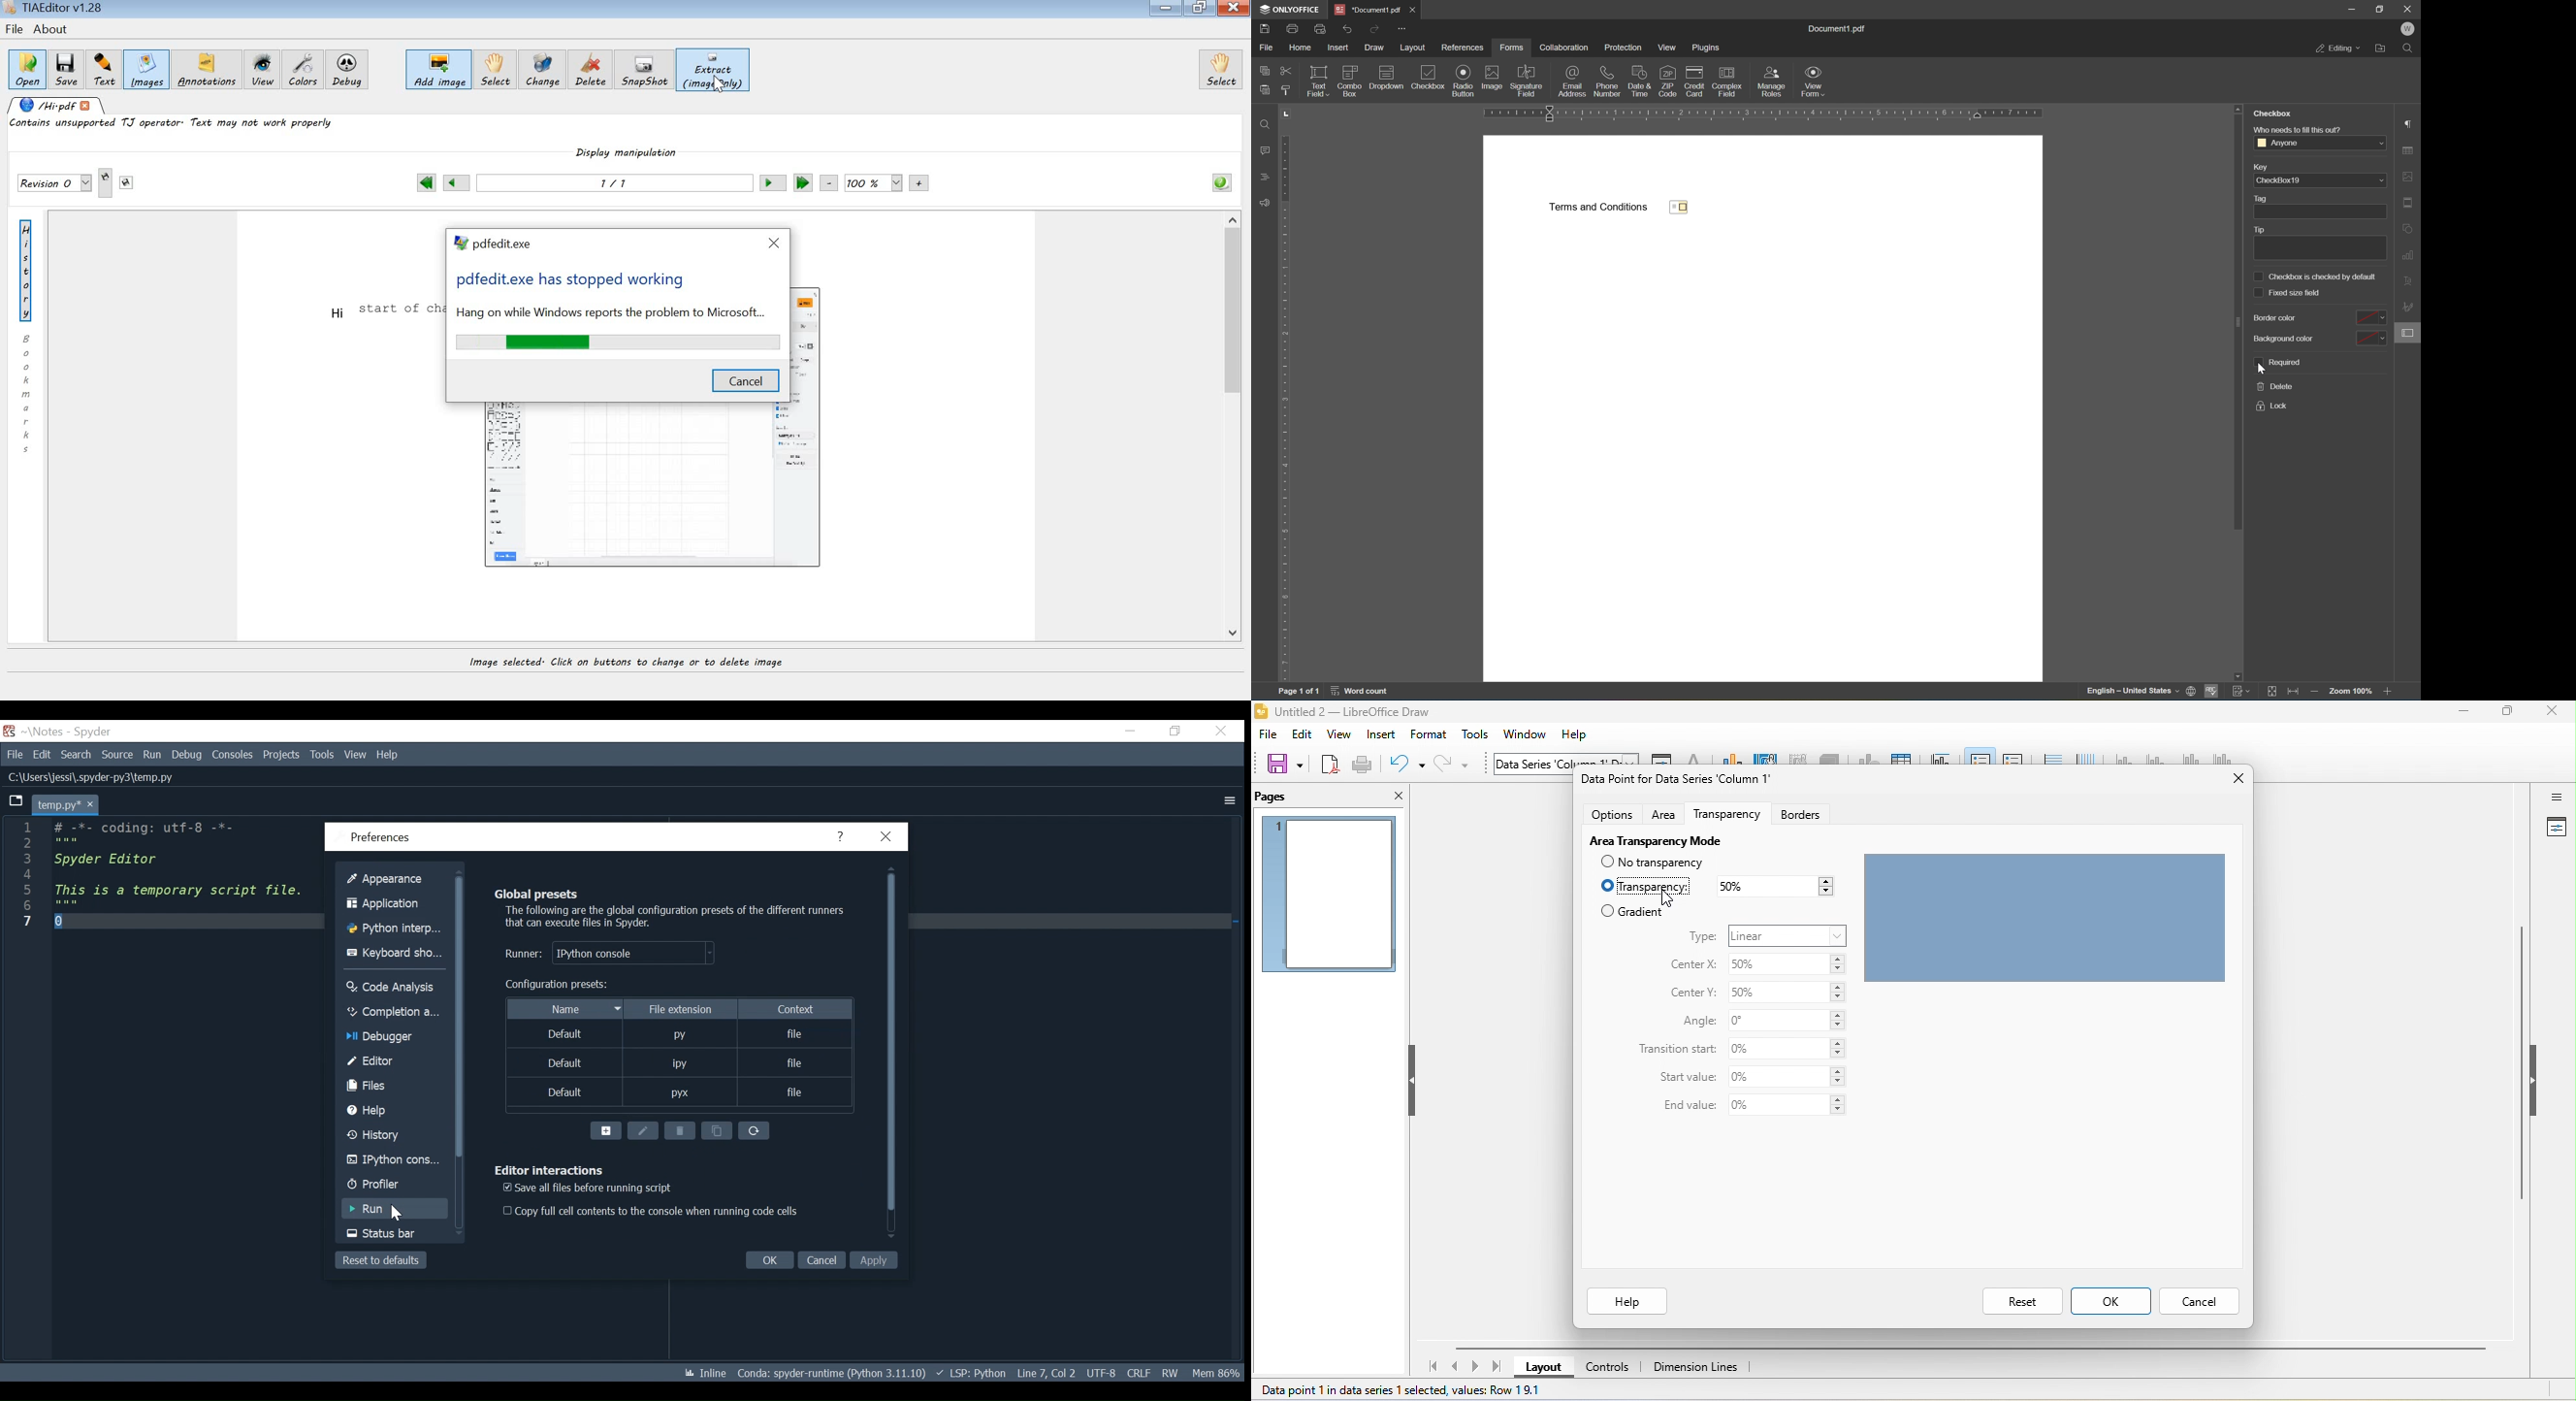 This screenshot has width=2576, height=1428. I want to click on icon, so click(1491, 73).